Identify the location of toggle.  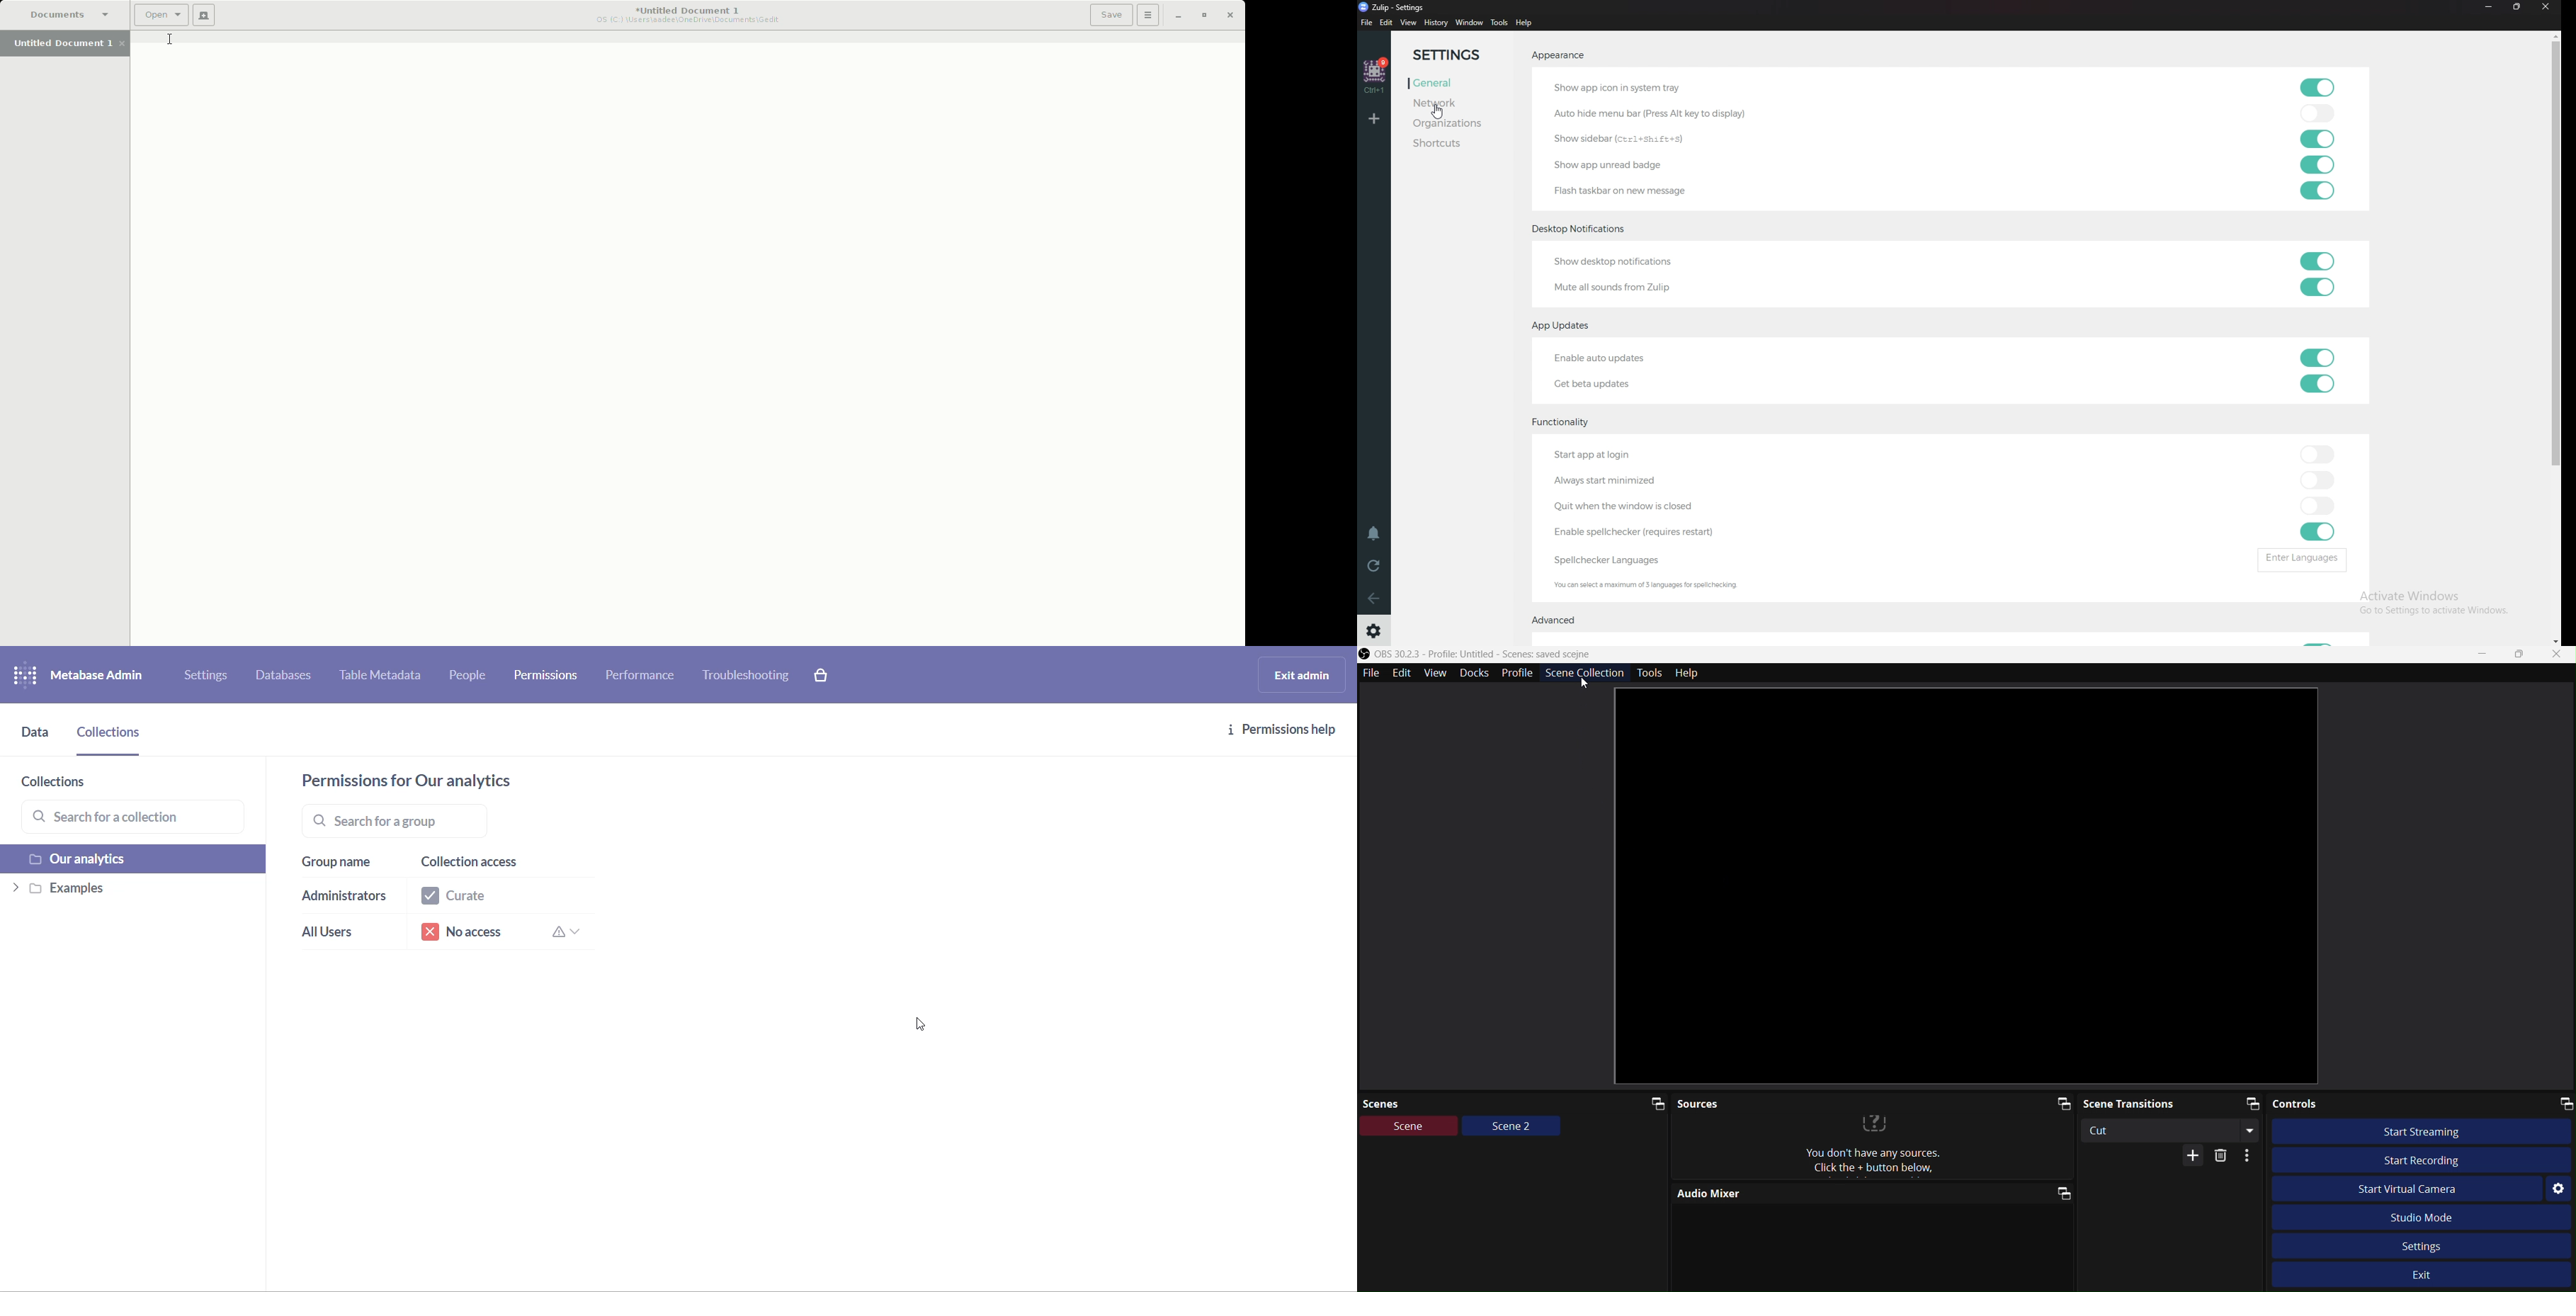
(2317, 359).